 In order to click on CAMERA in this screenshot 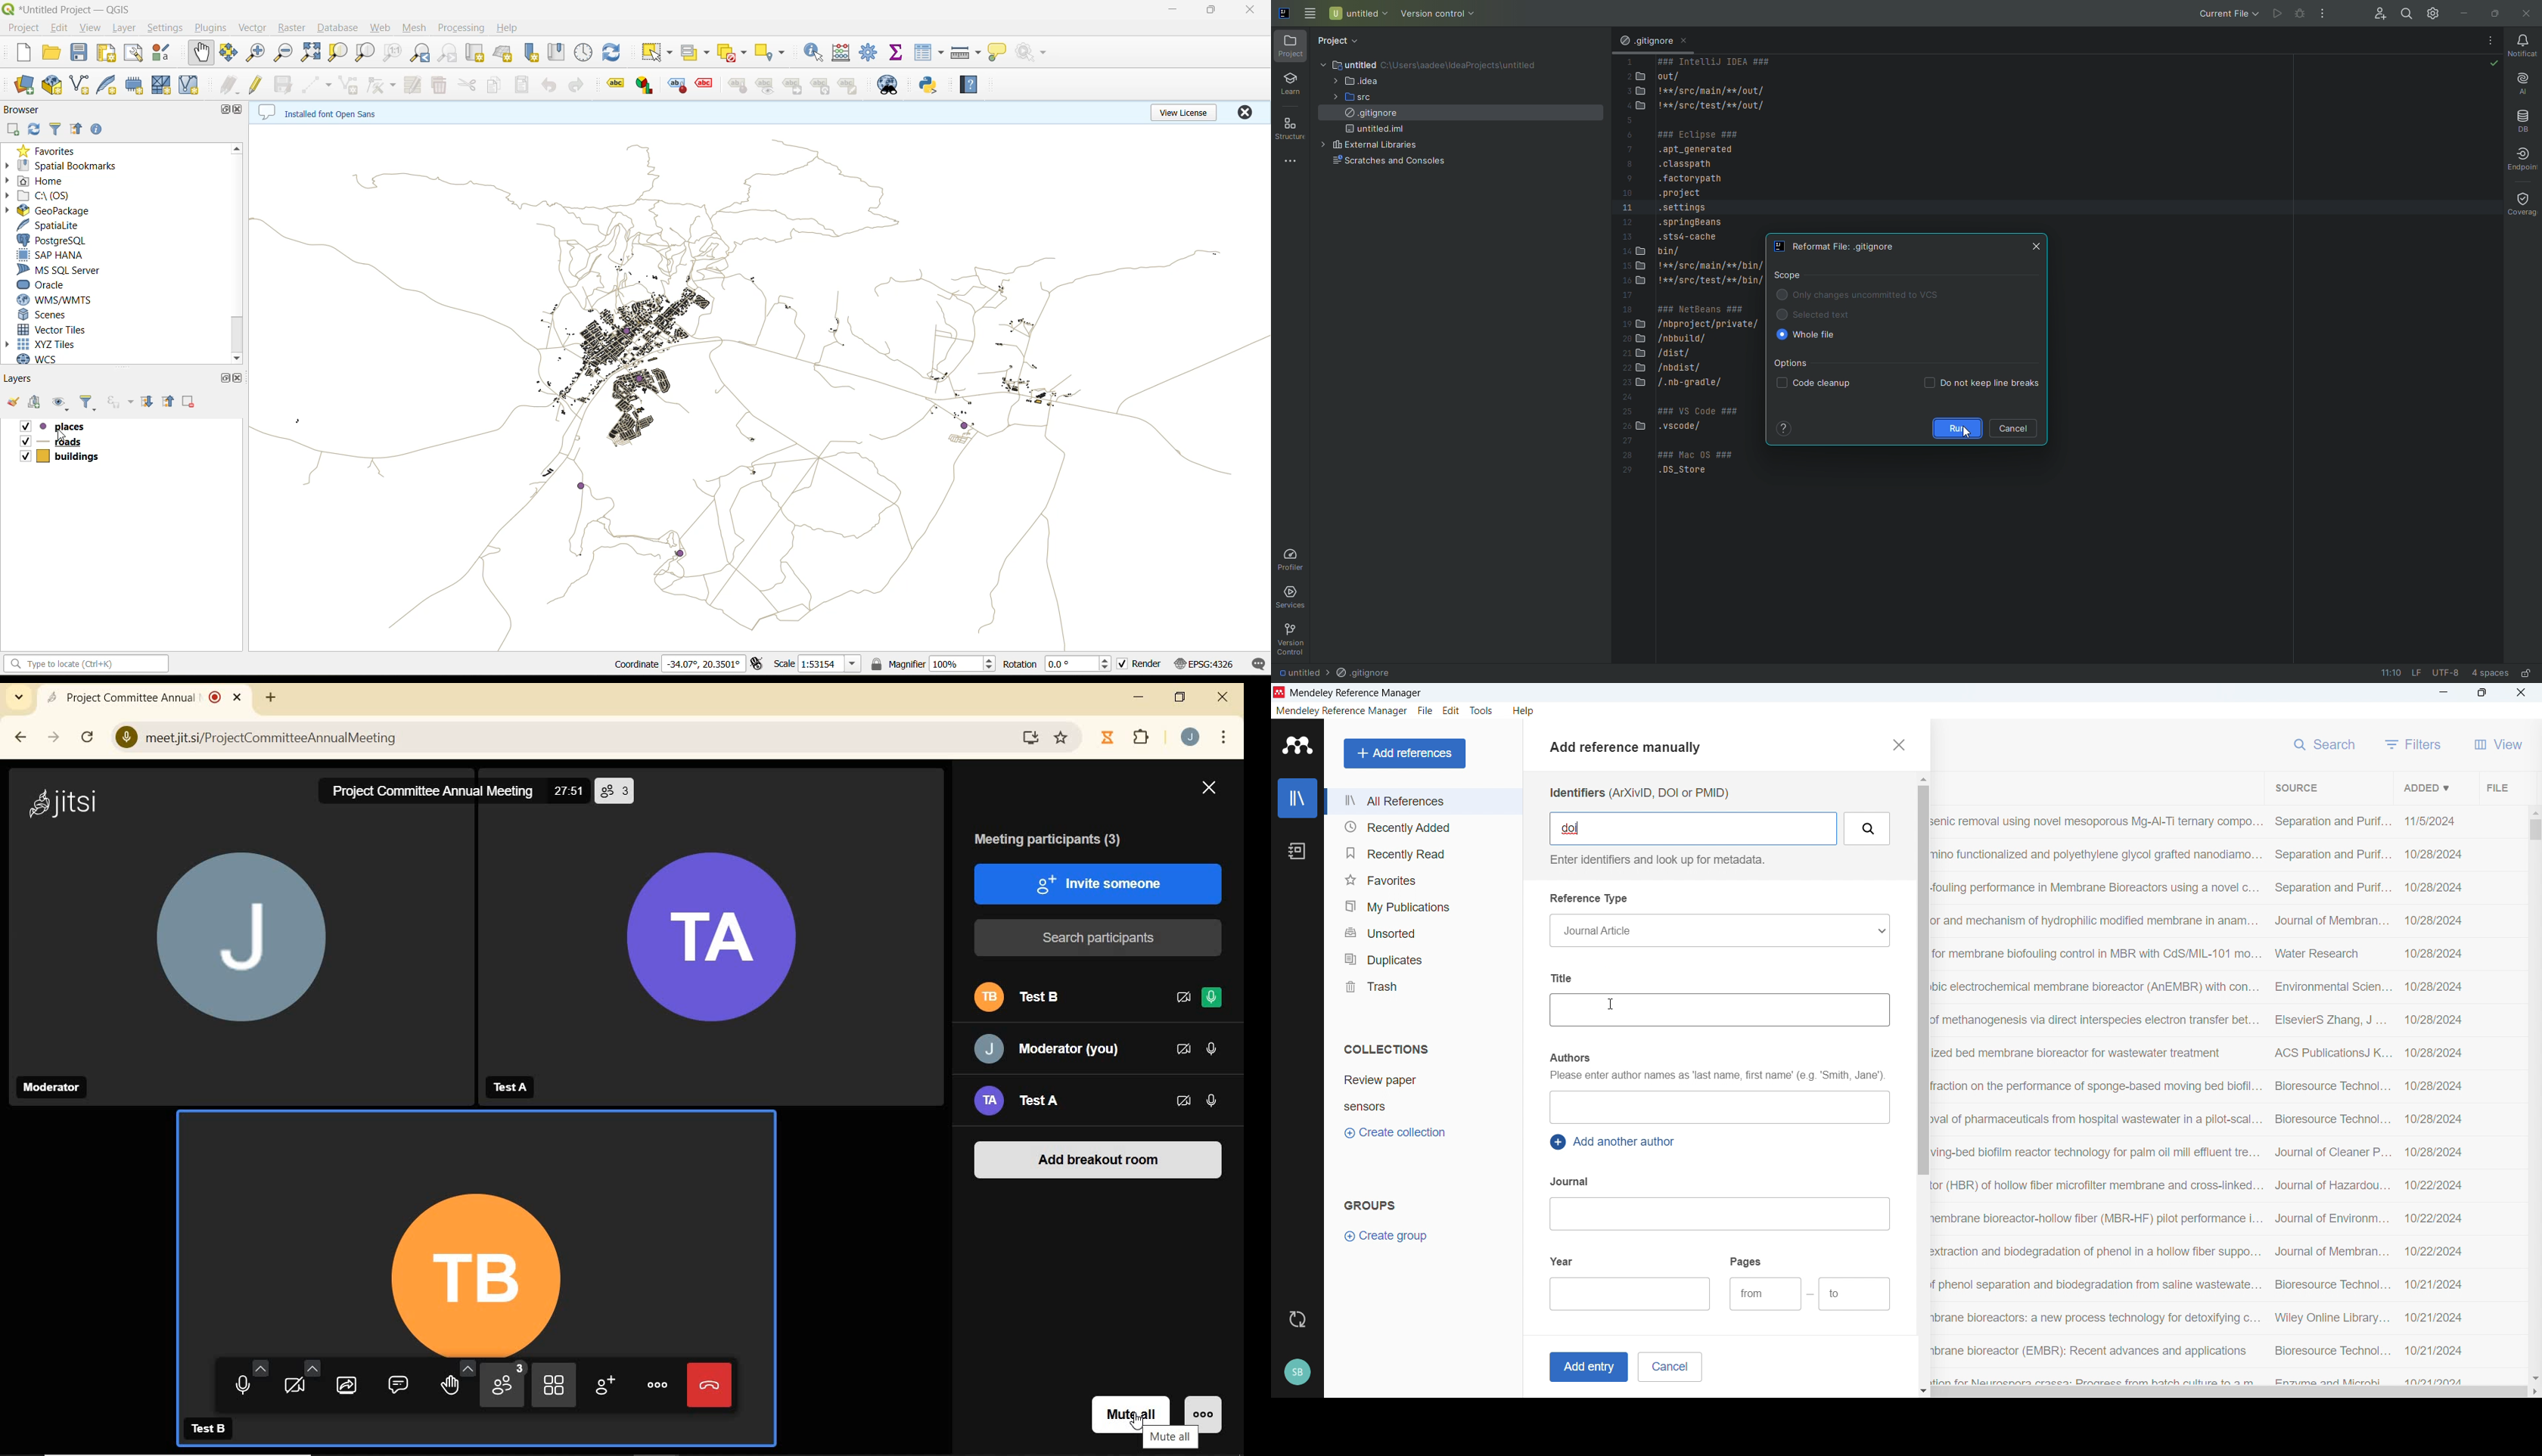, I will do `click(1183, 998)`.